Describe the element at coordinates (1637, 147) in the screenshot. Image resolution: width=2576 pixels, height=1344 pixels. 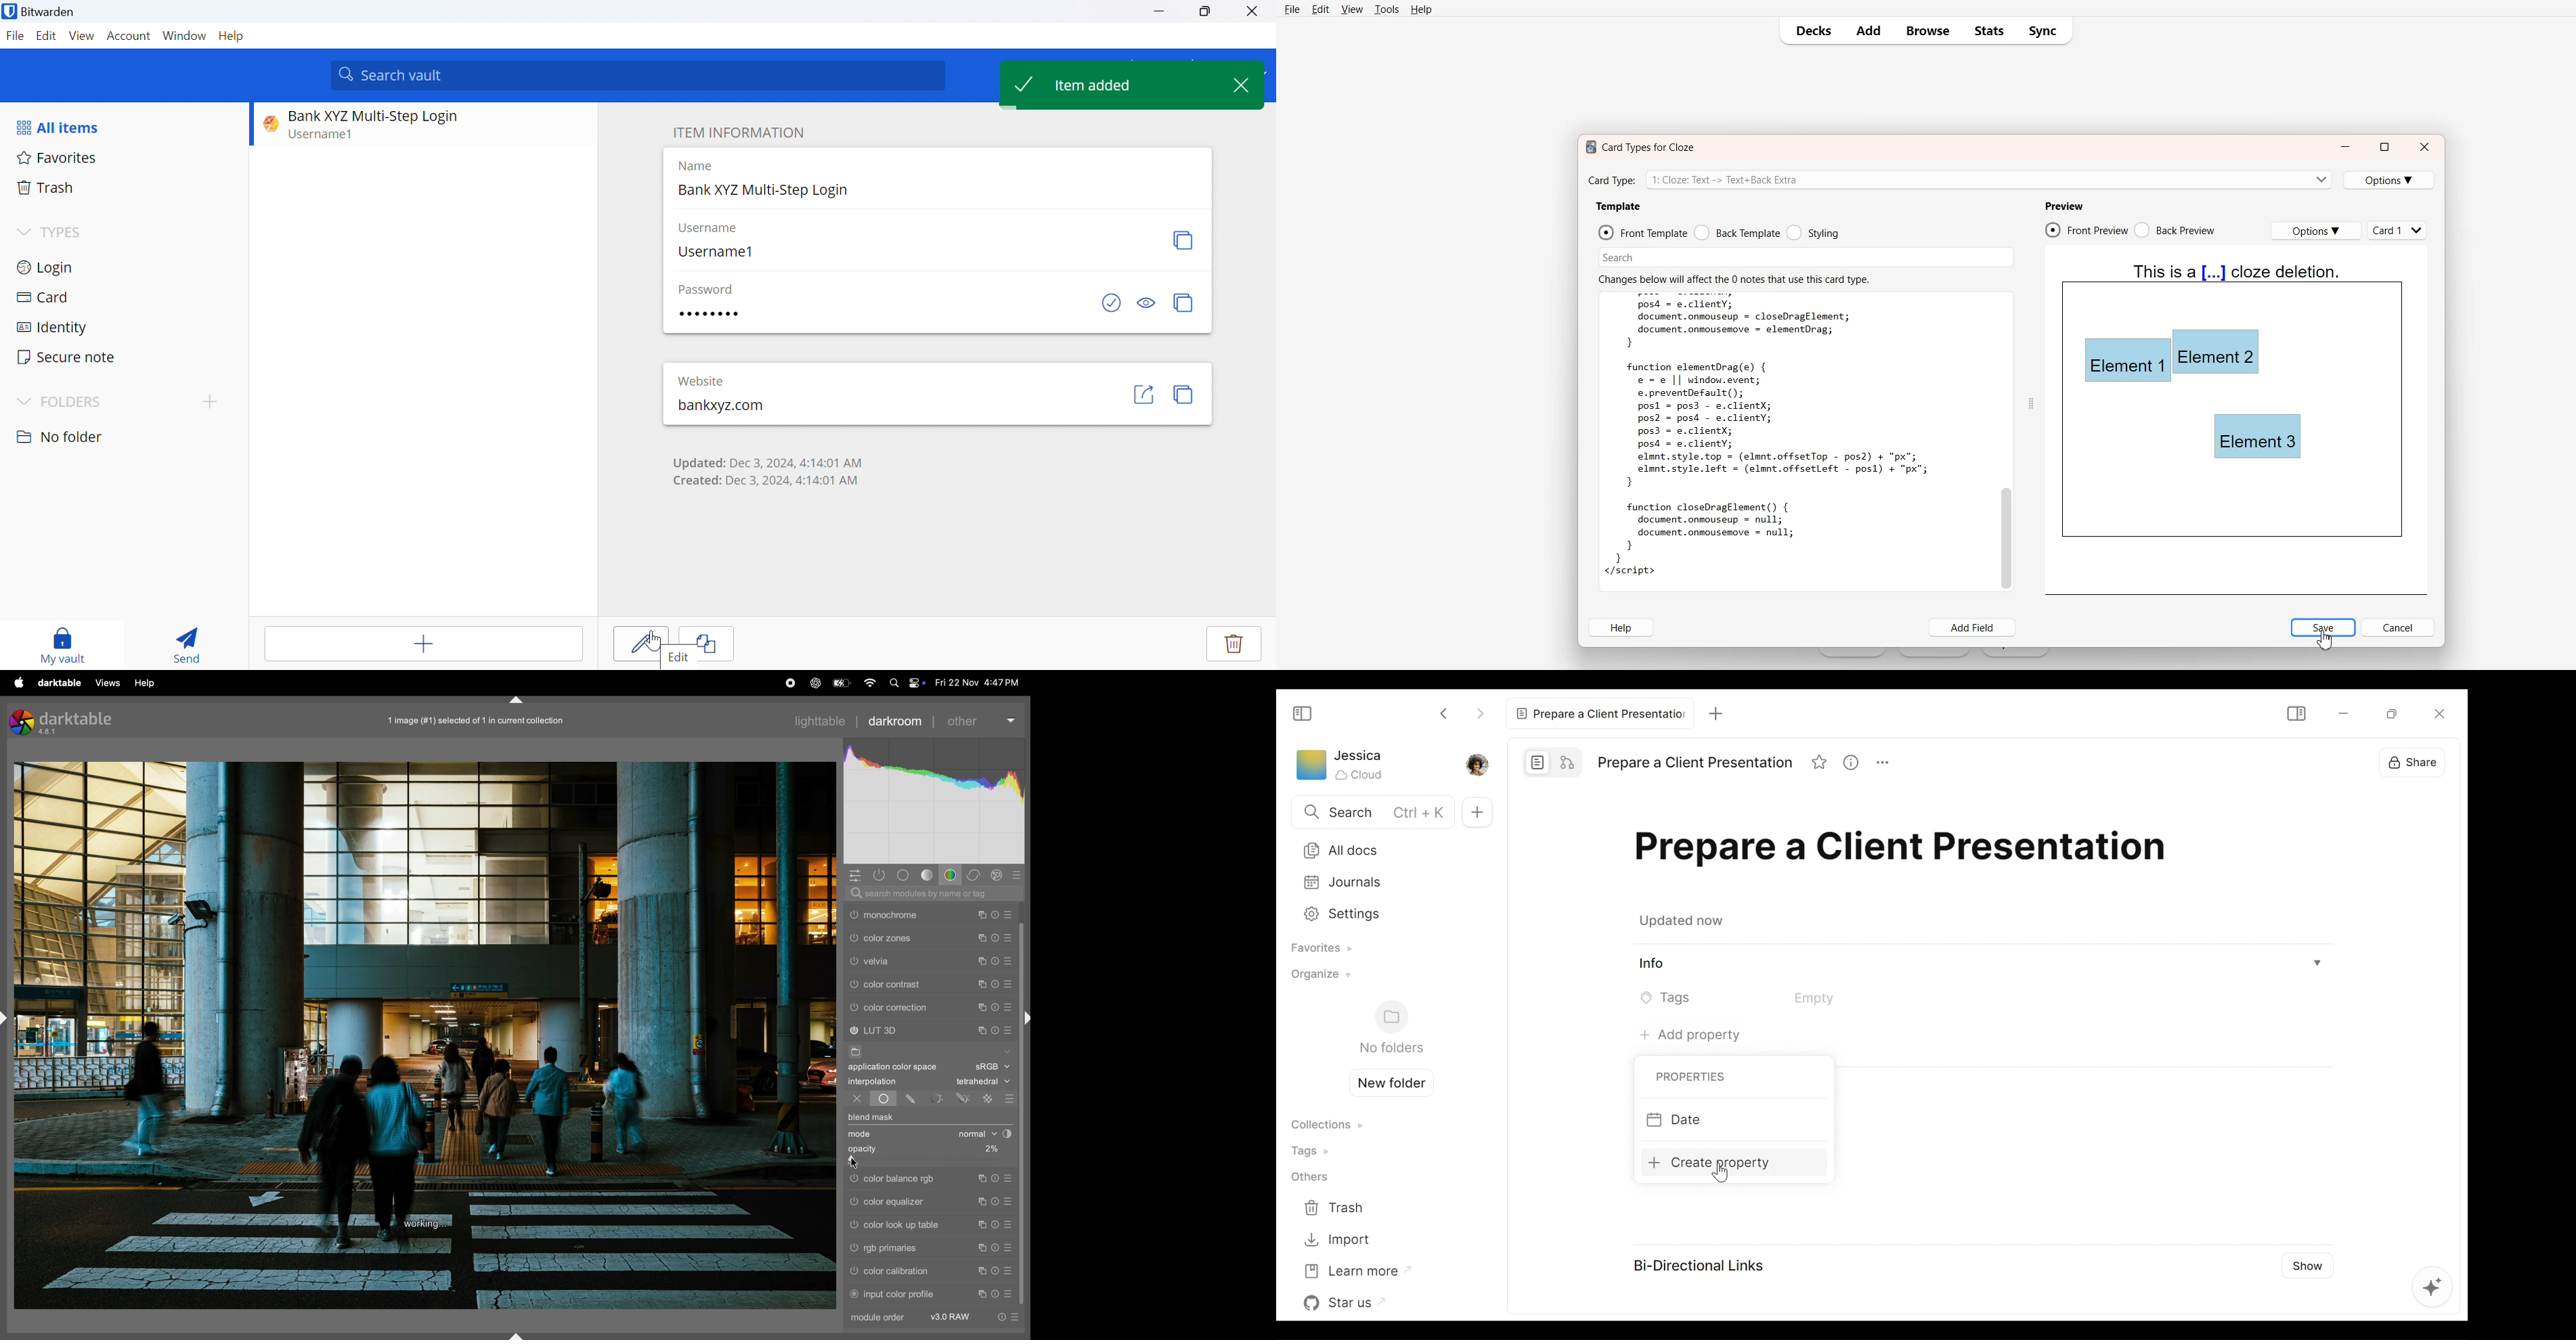
I see `Text 1` at that location.